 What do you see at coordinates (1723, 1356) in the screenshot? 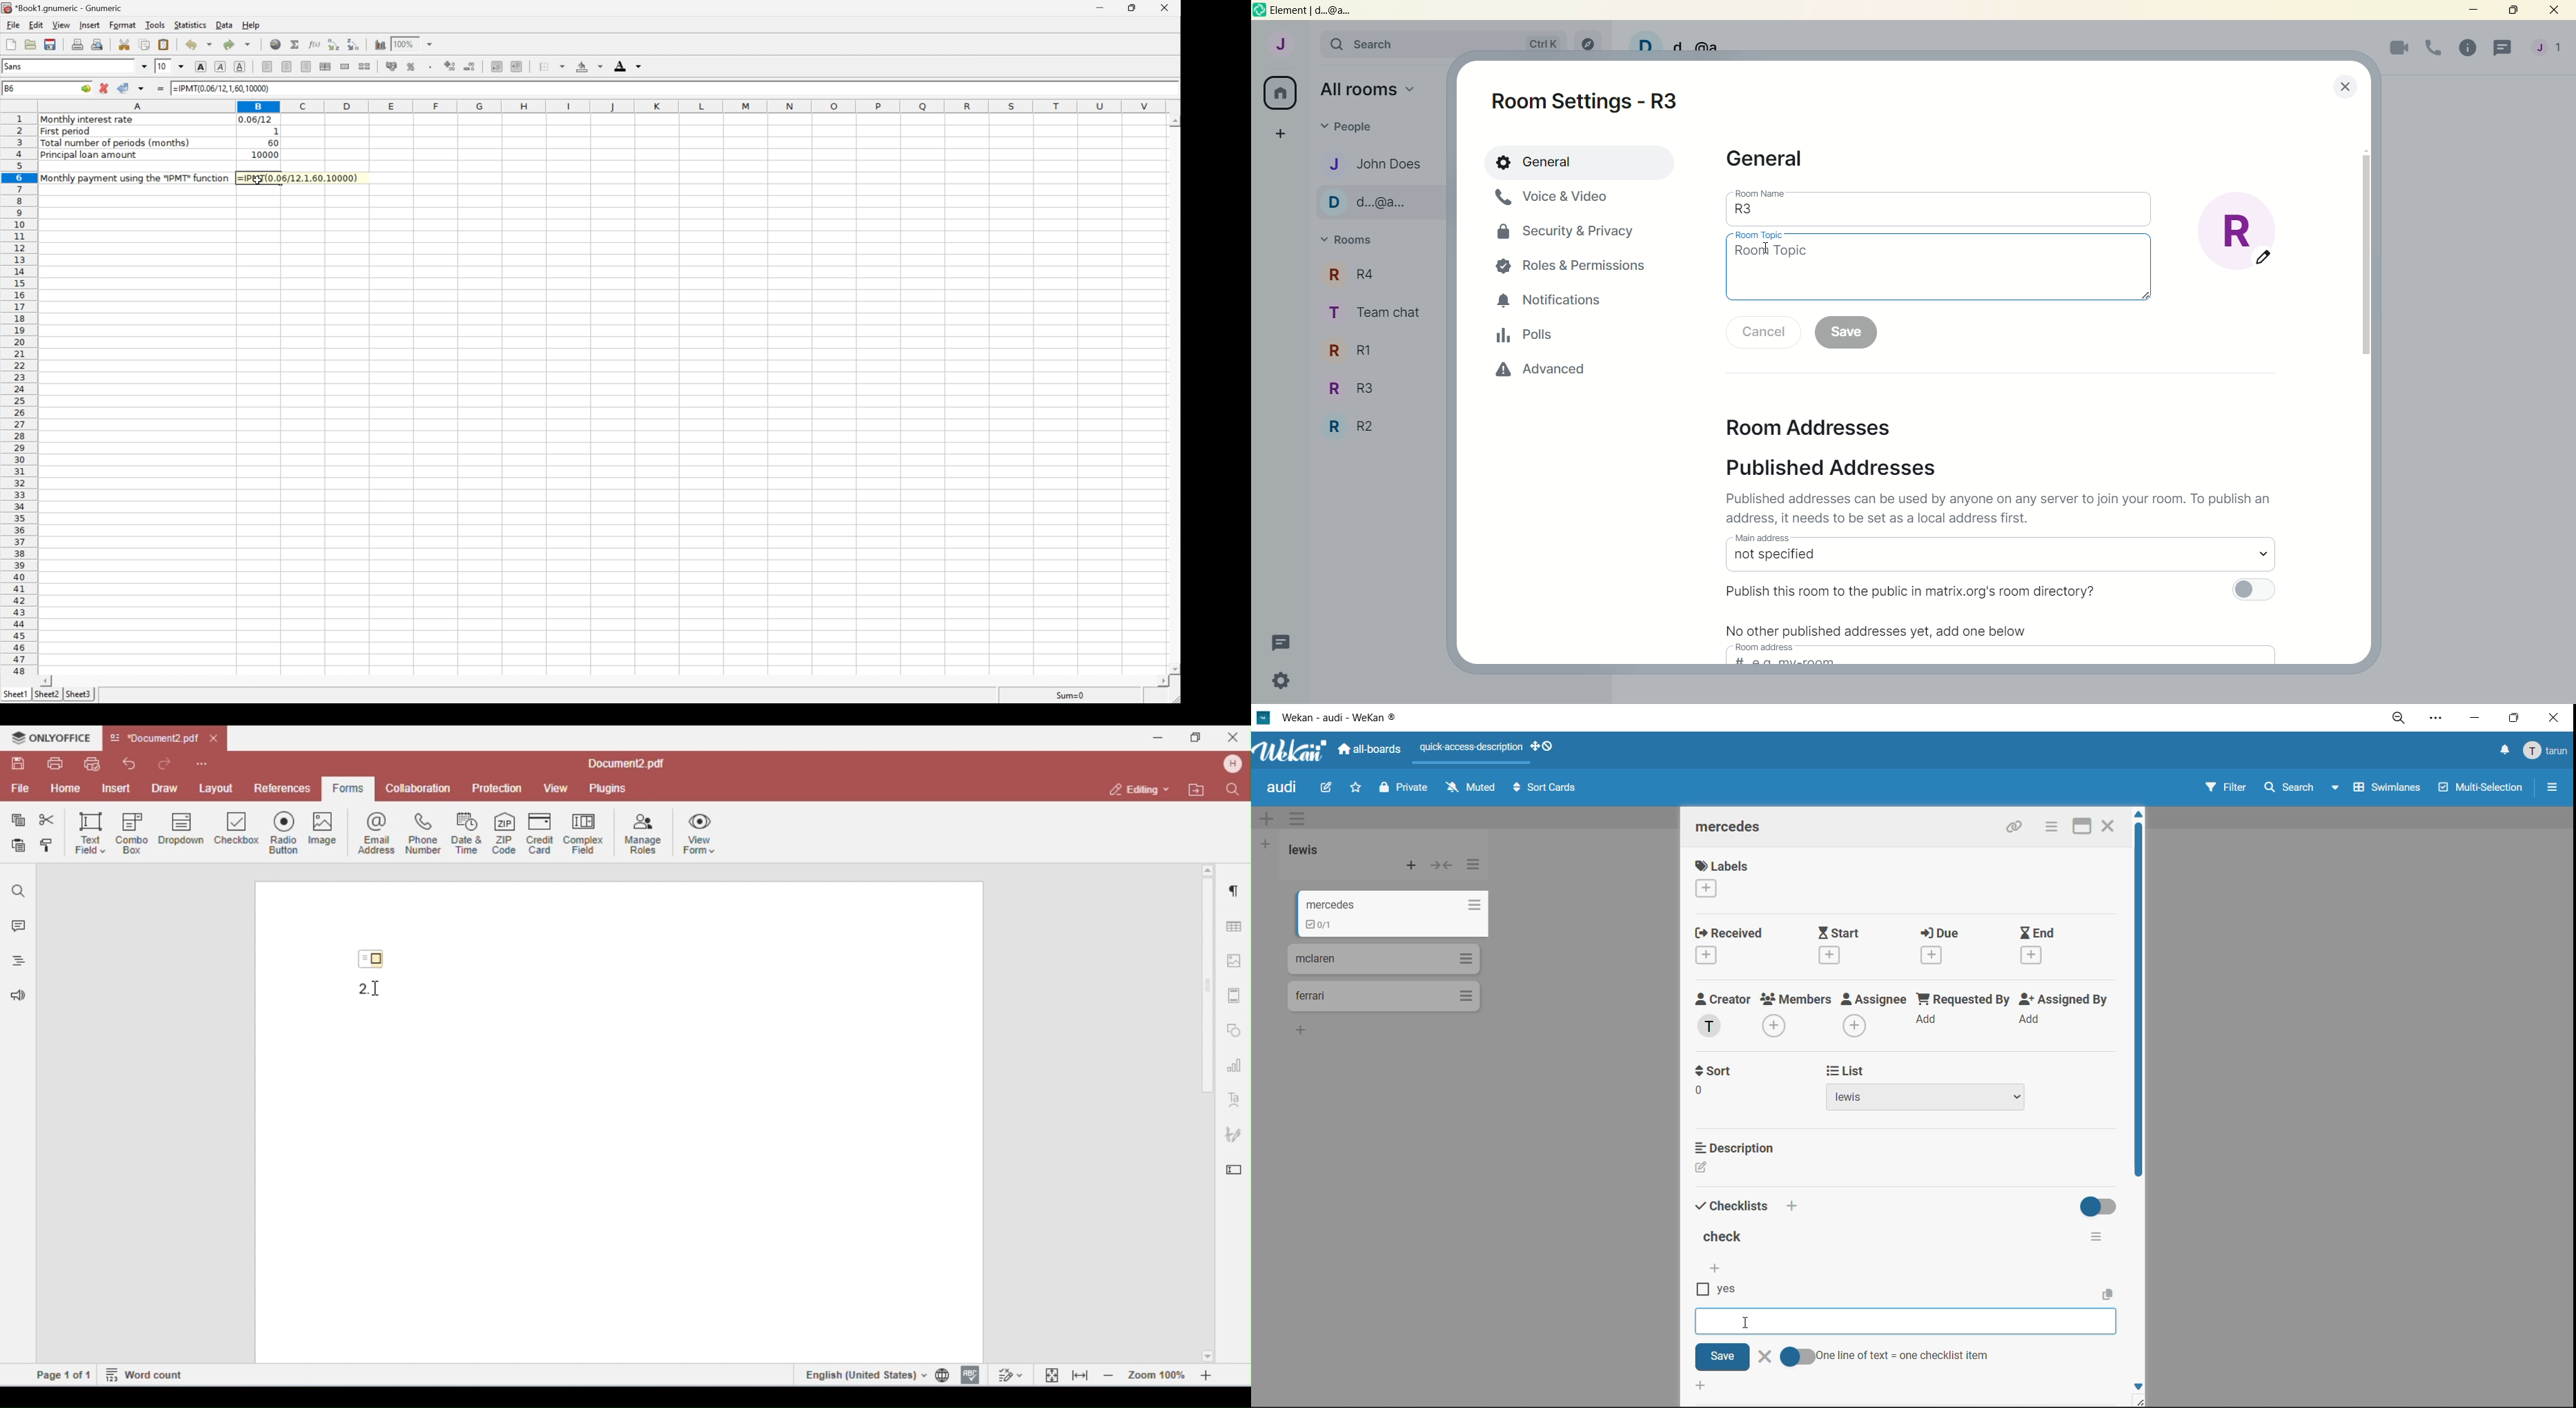
I see `save` at bounding box center [1723, 1356].